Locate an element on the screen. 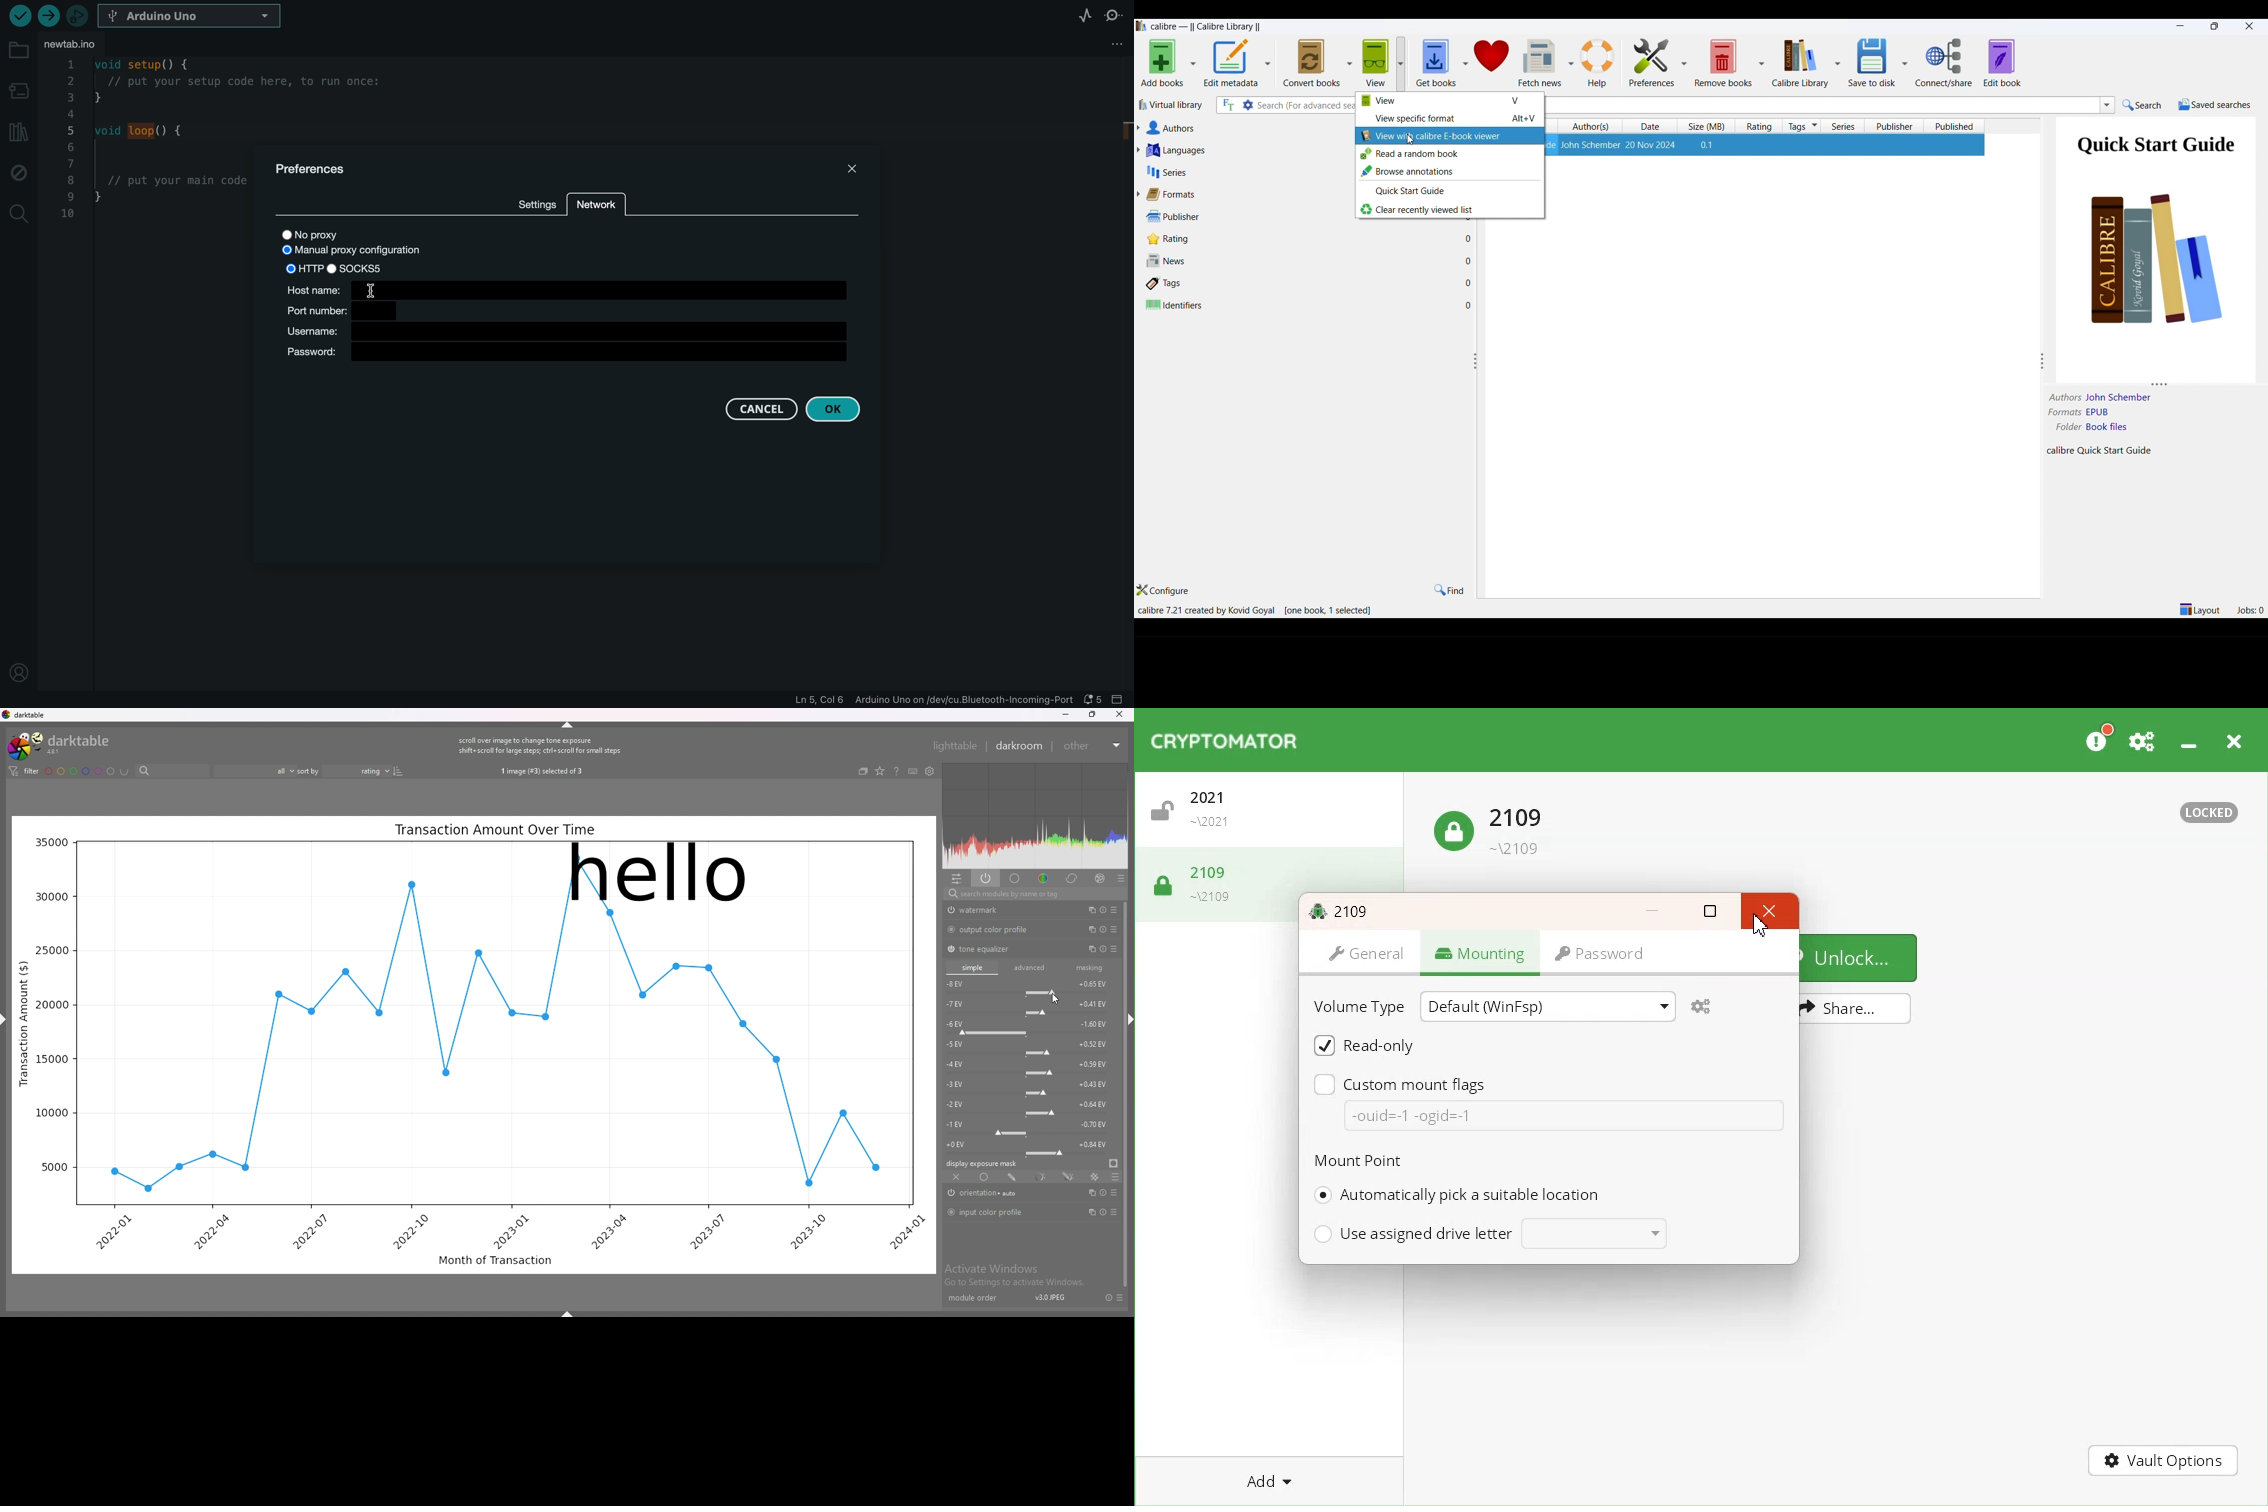 The height and width of the screenshot is (1512, 2268). Enable Read-only is located at coordinates (1364, 1044).